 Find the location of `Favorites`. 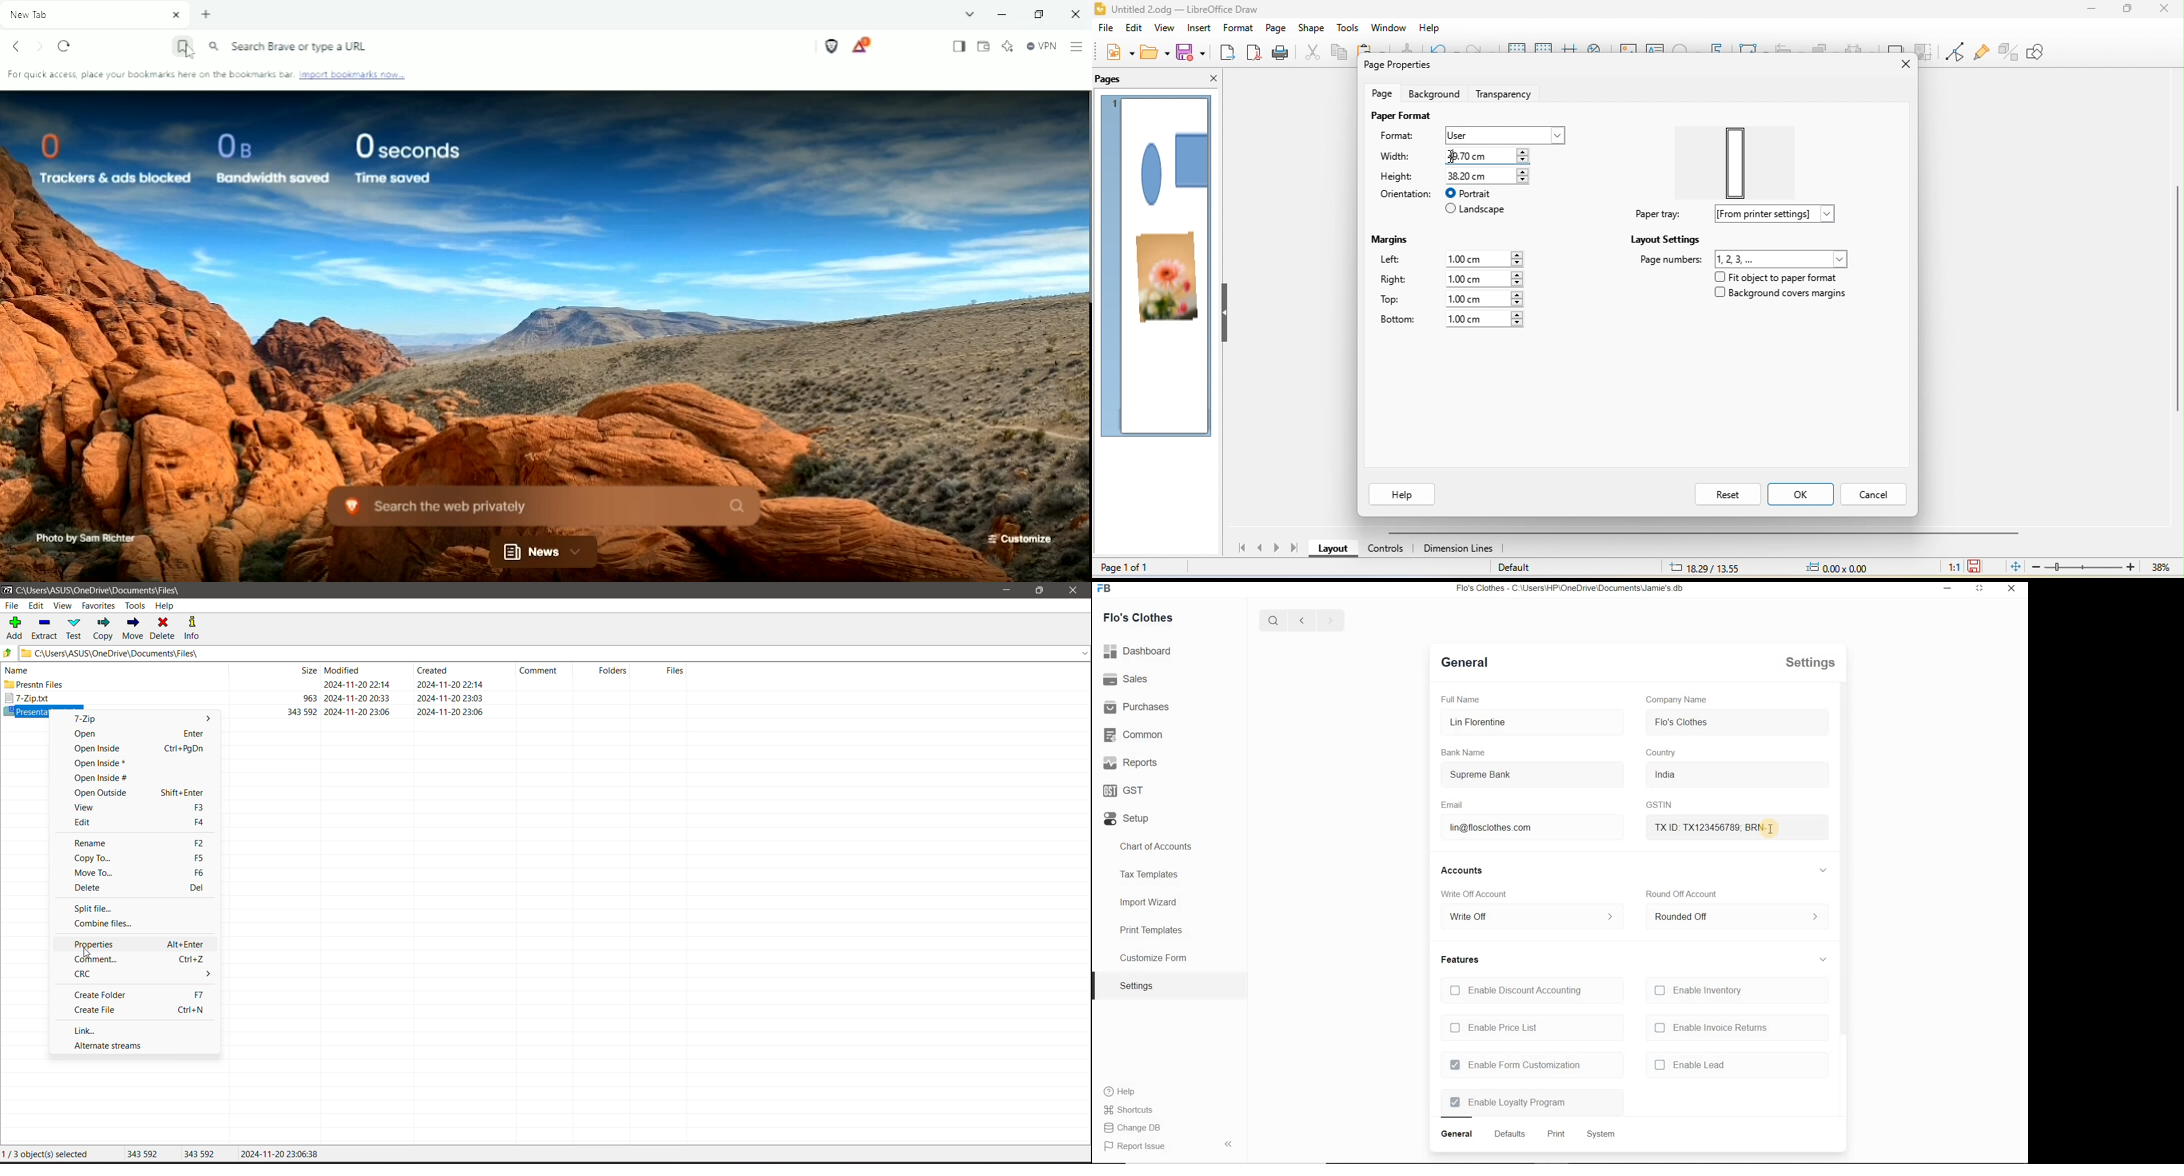

Favorites is located at coordinates (99, 606).